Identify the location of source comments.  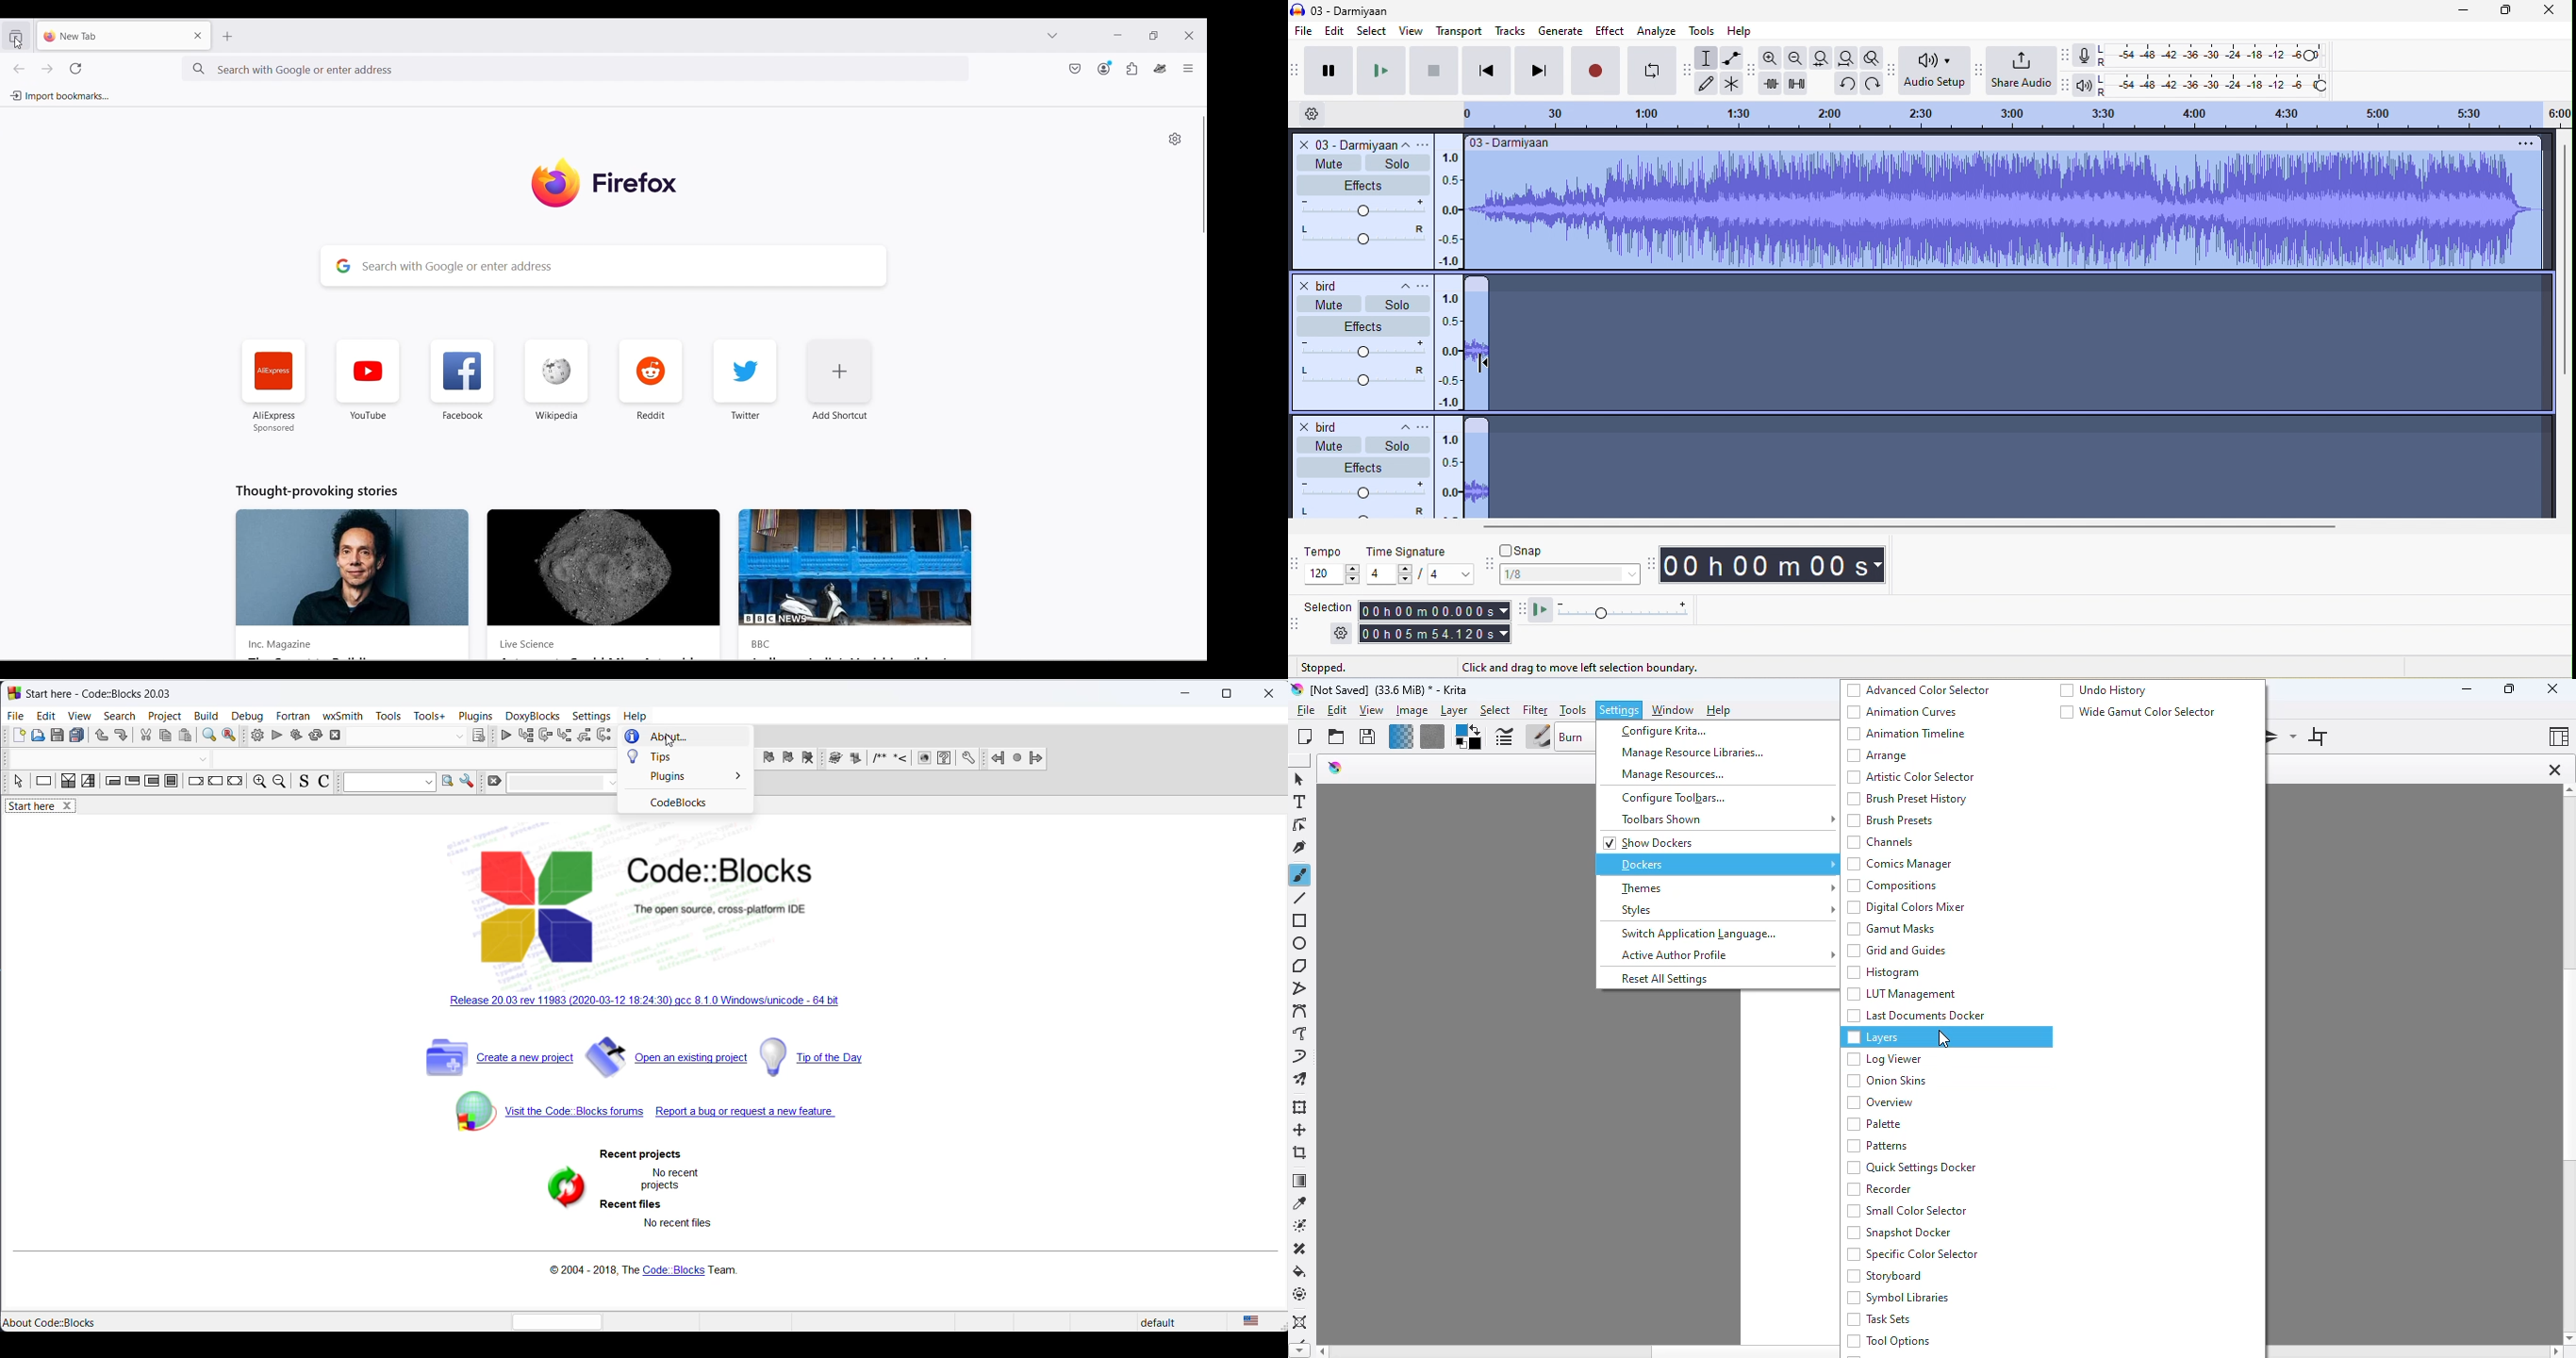
(305, 781).